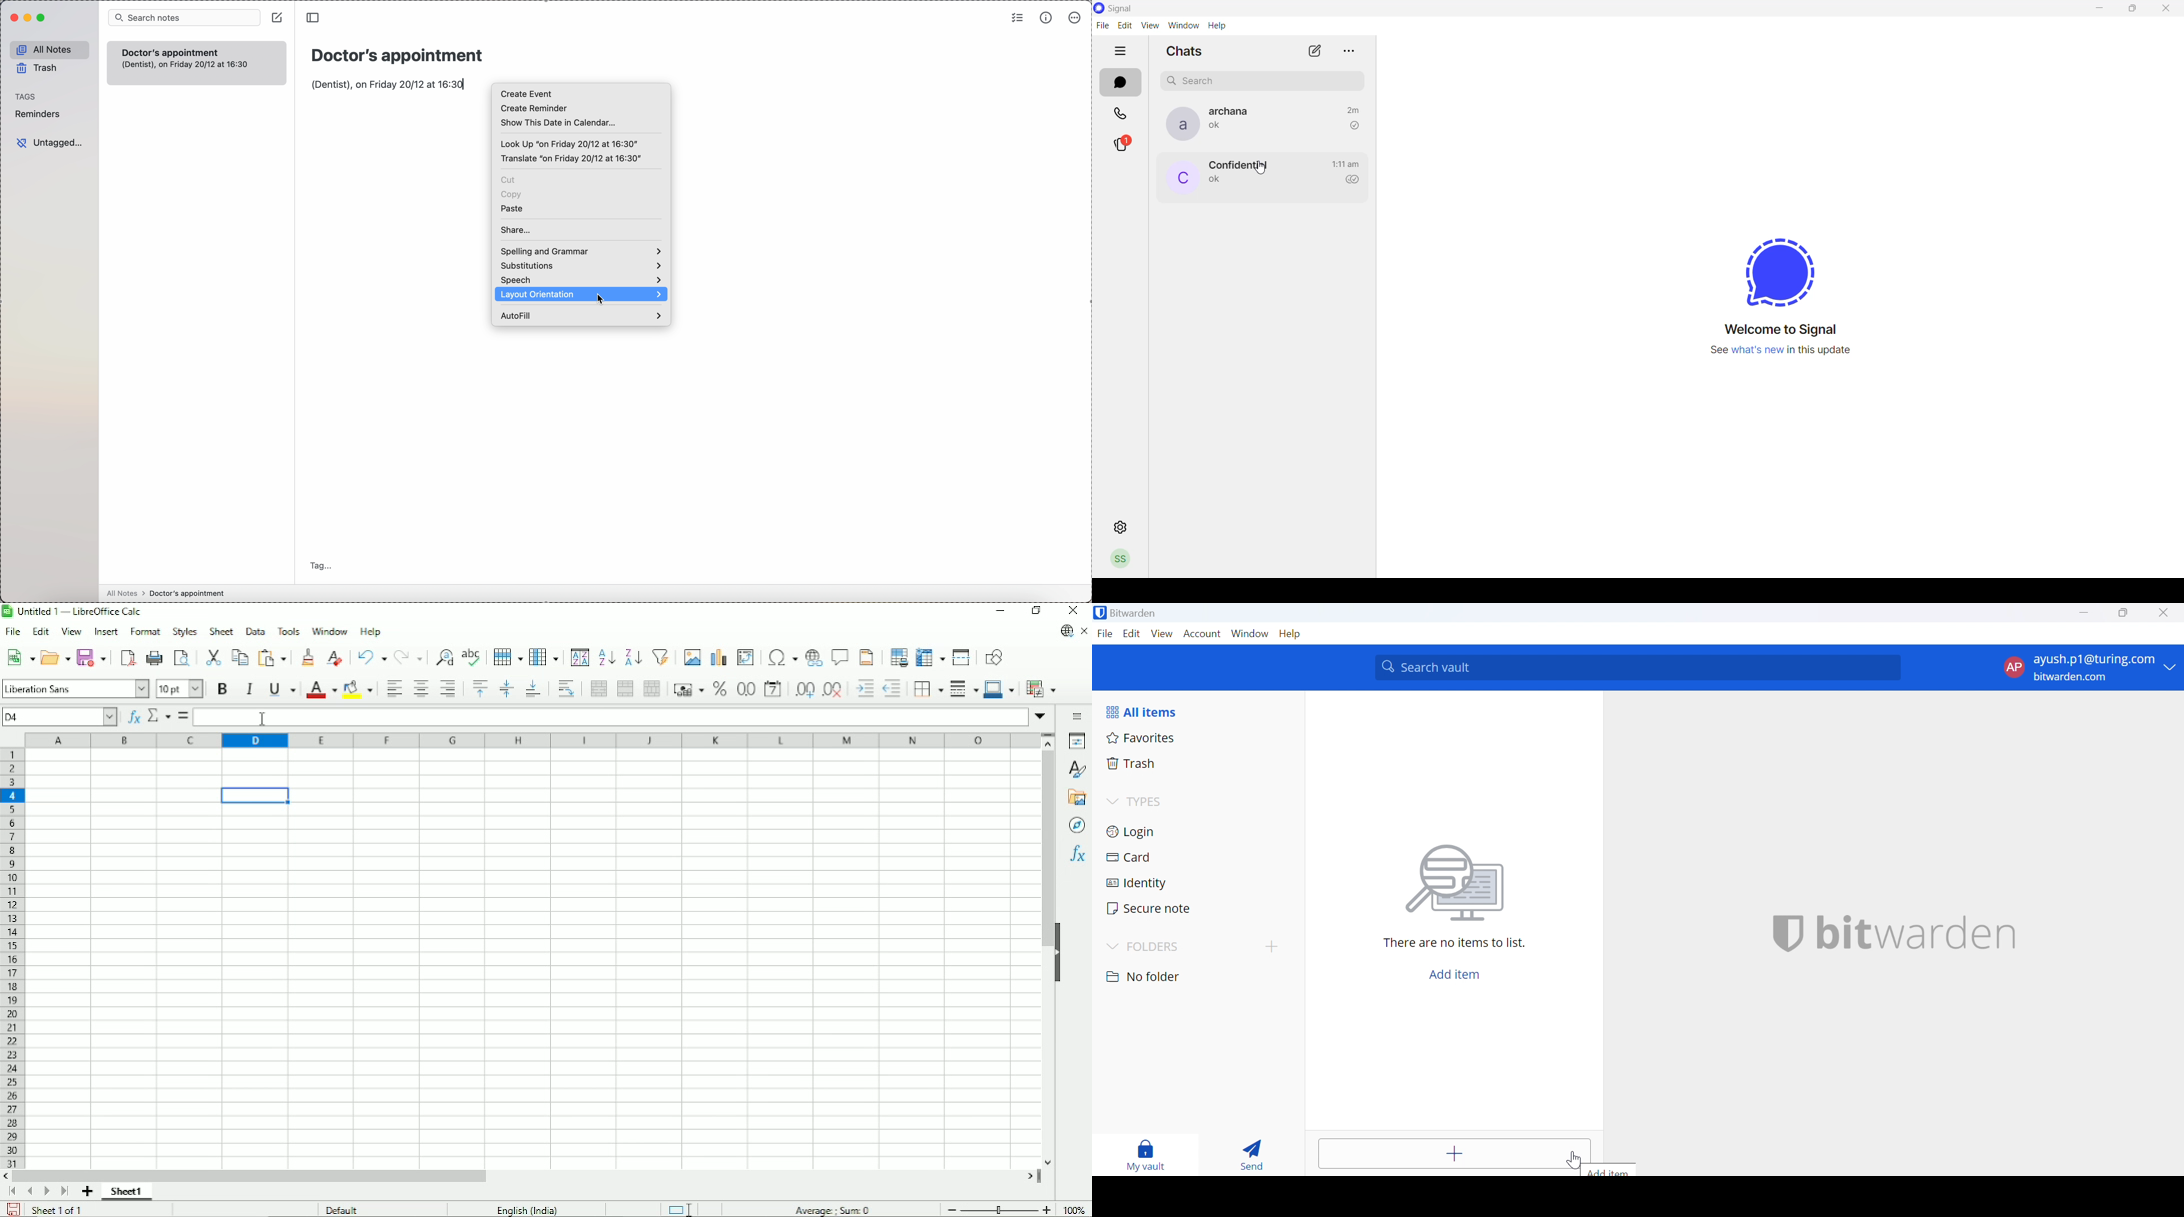  What do you see at coordinates (14, 1209) in the screenshot?
I see `Save` at bounding box center [14, 1209].